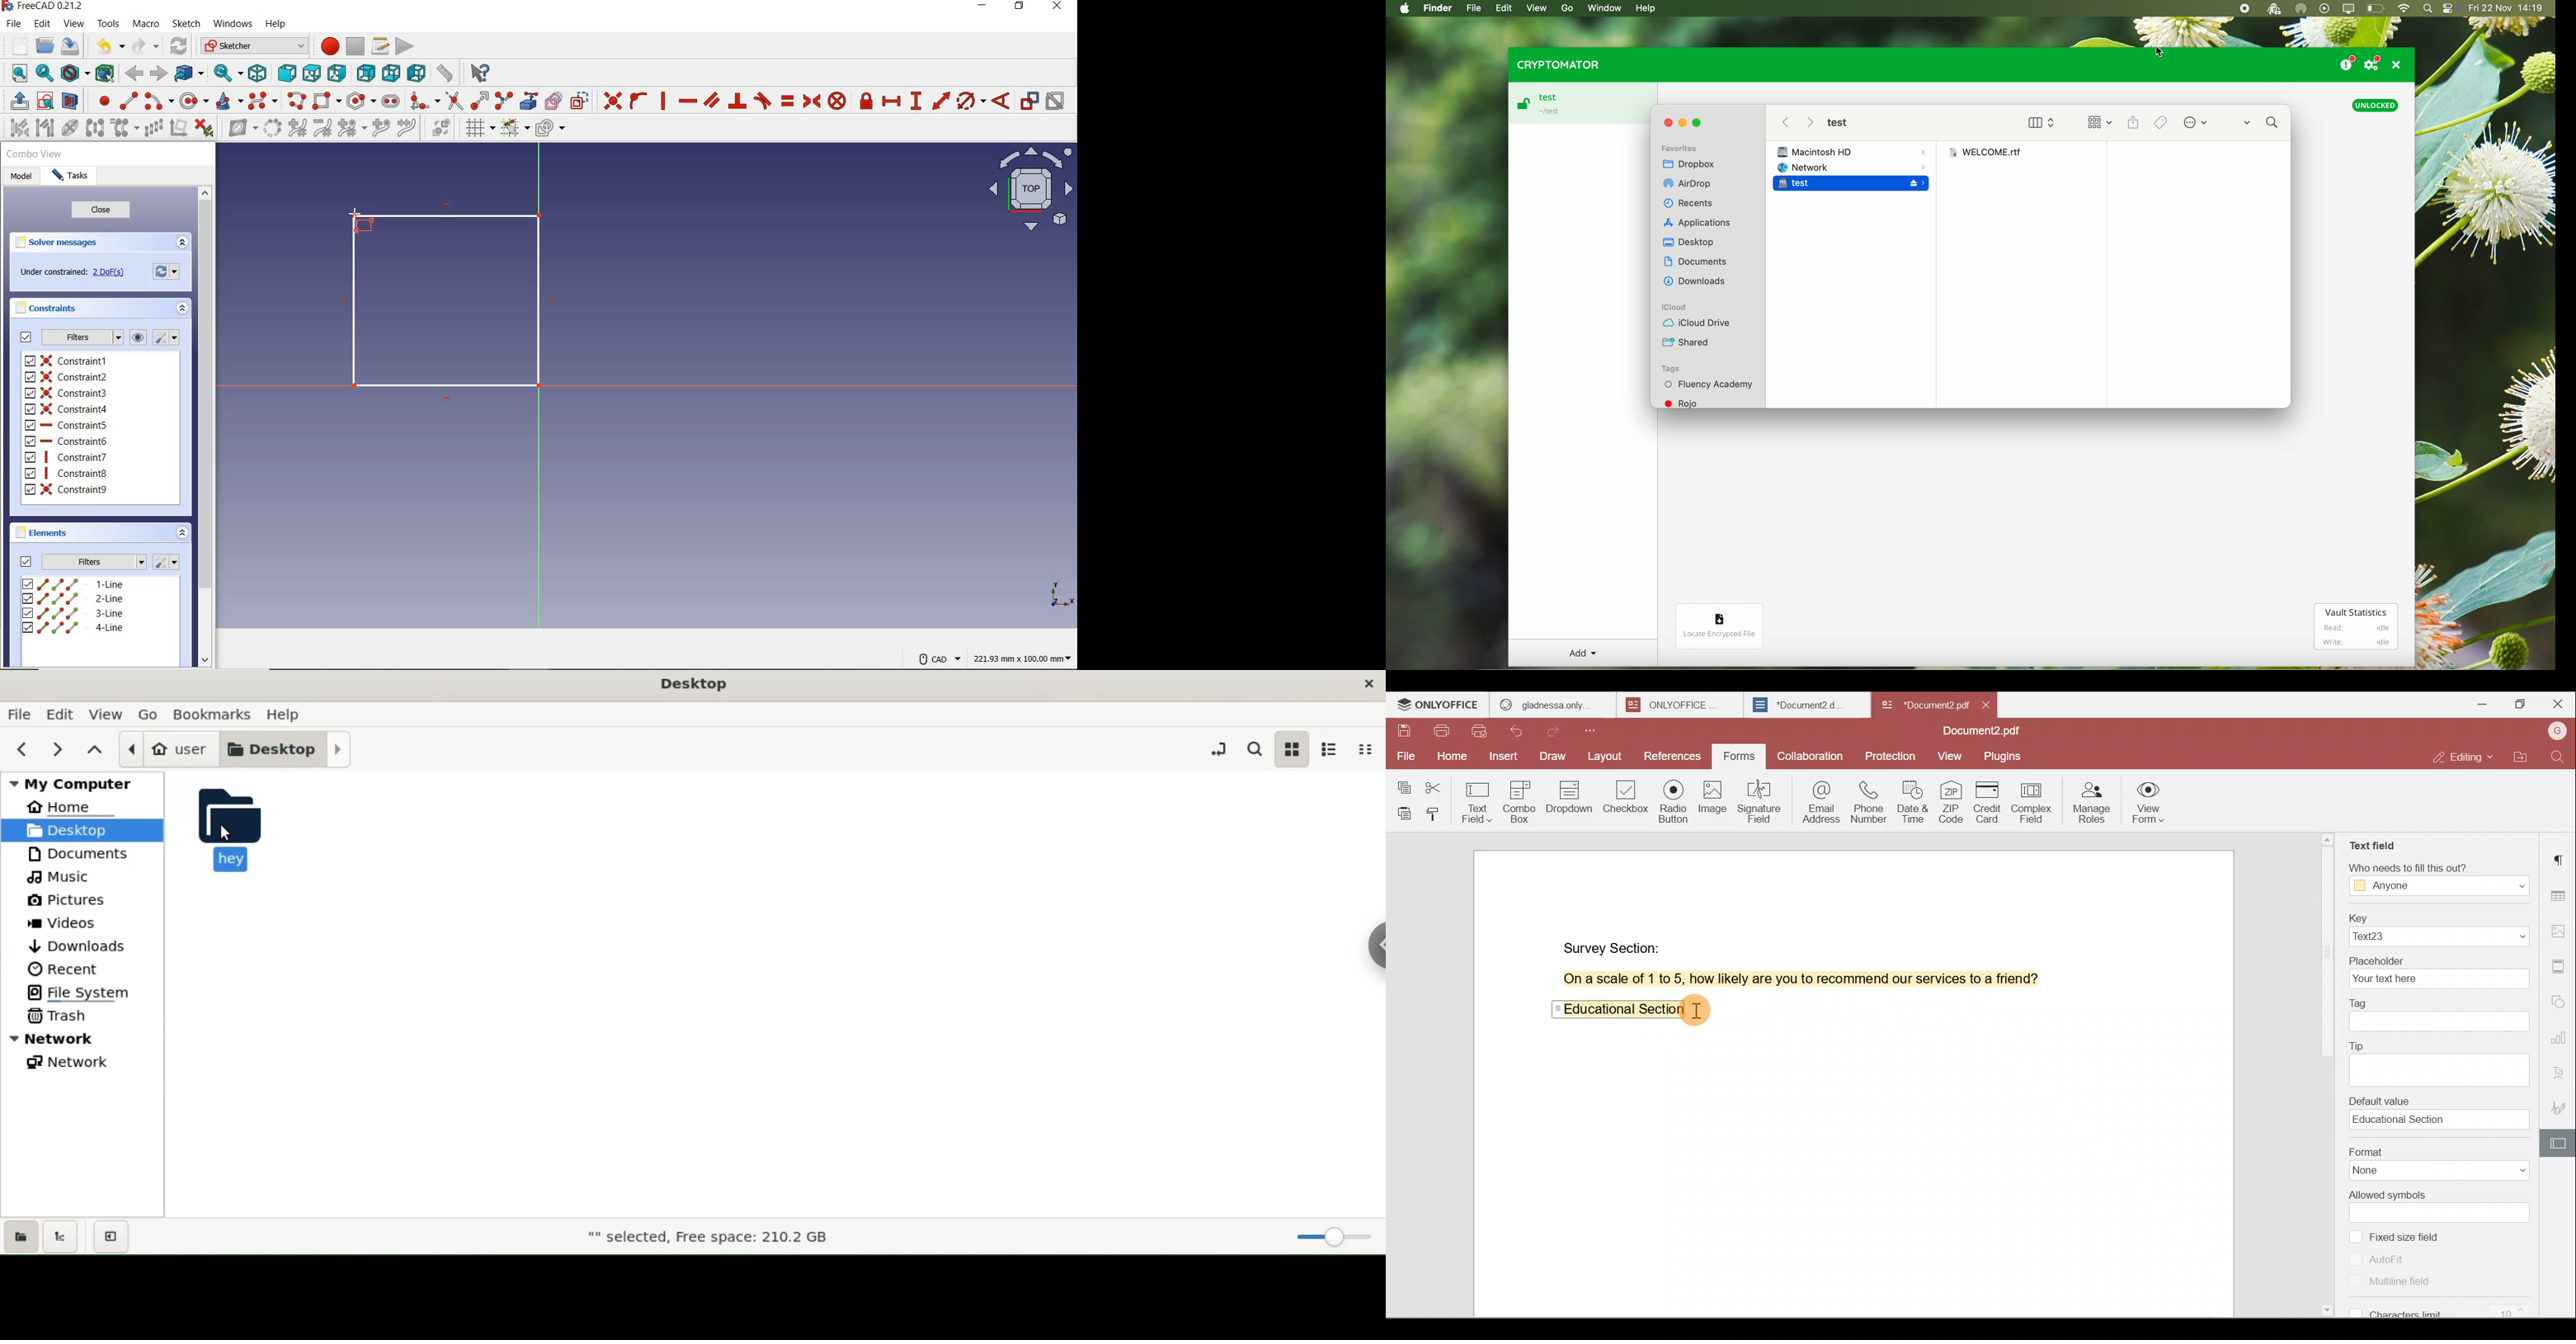 This screenshot has height=1344, width=2576. What do you see at coordinates (1953, 801) in the screenshot?
I see `ZIP code` at bounding box center [1953, 801].